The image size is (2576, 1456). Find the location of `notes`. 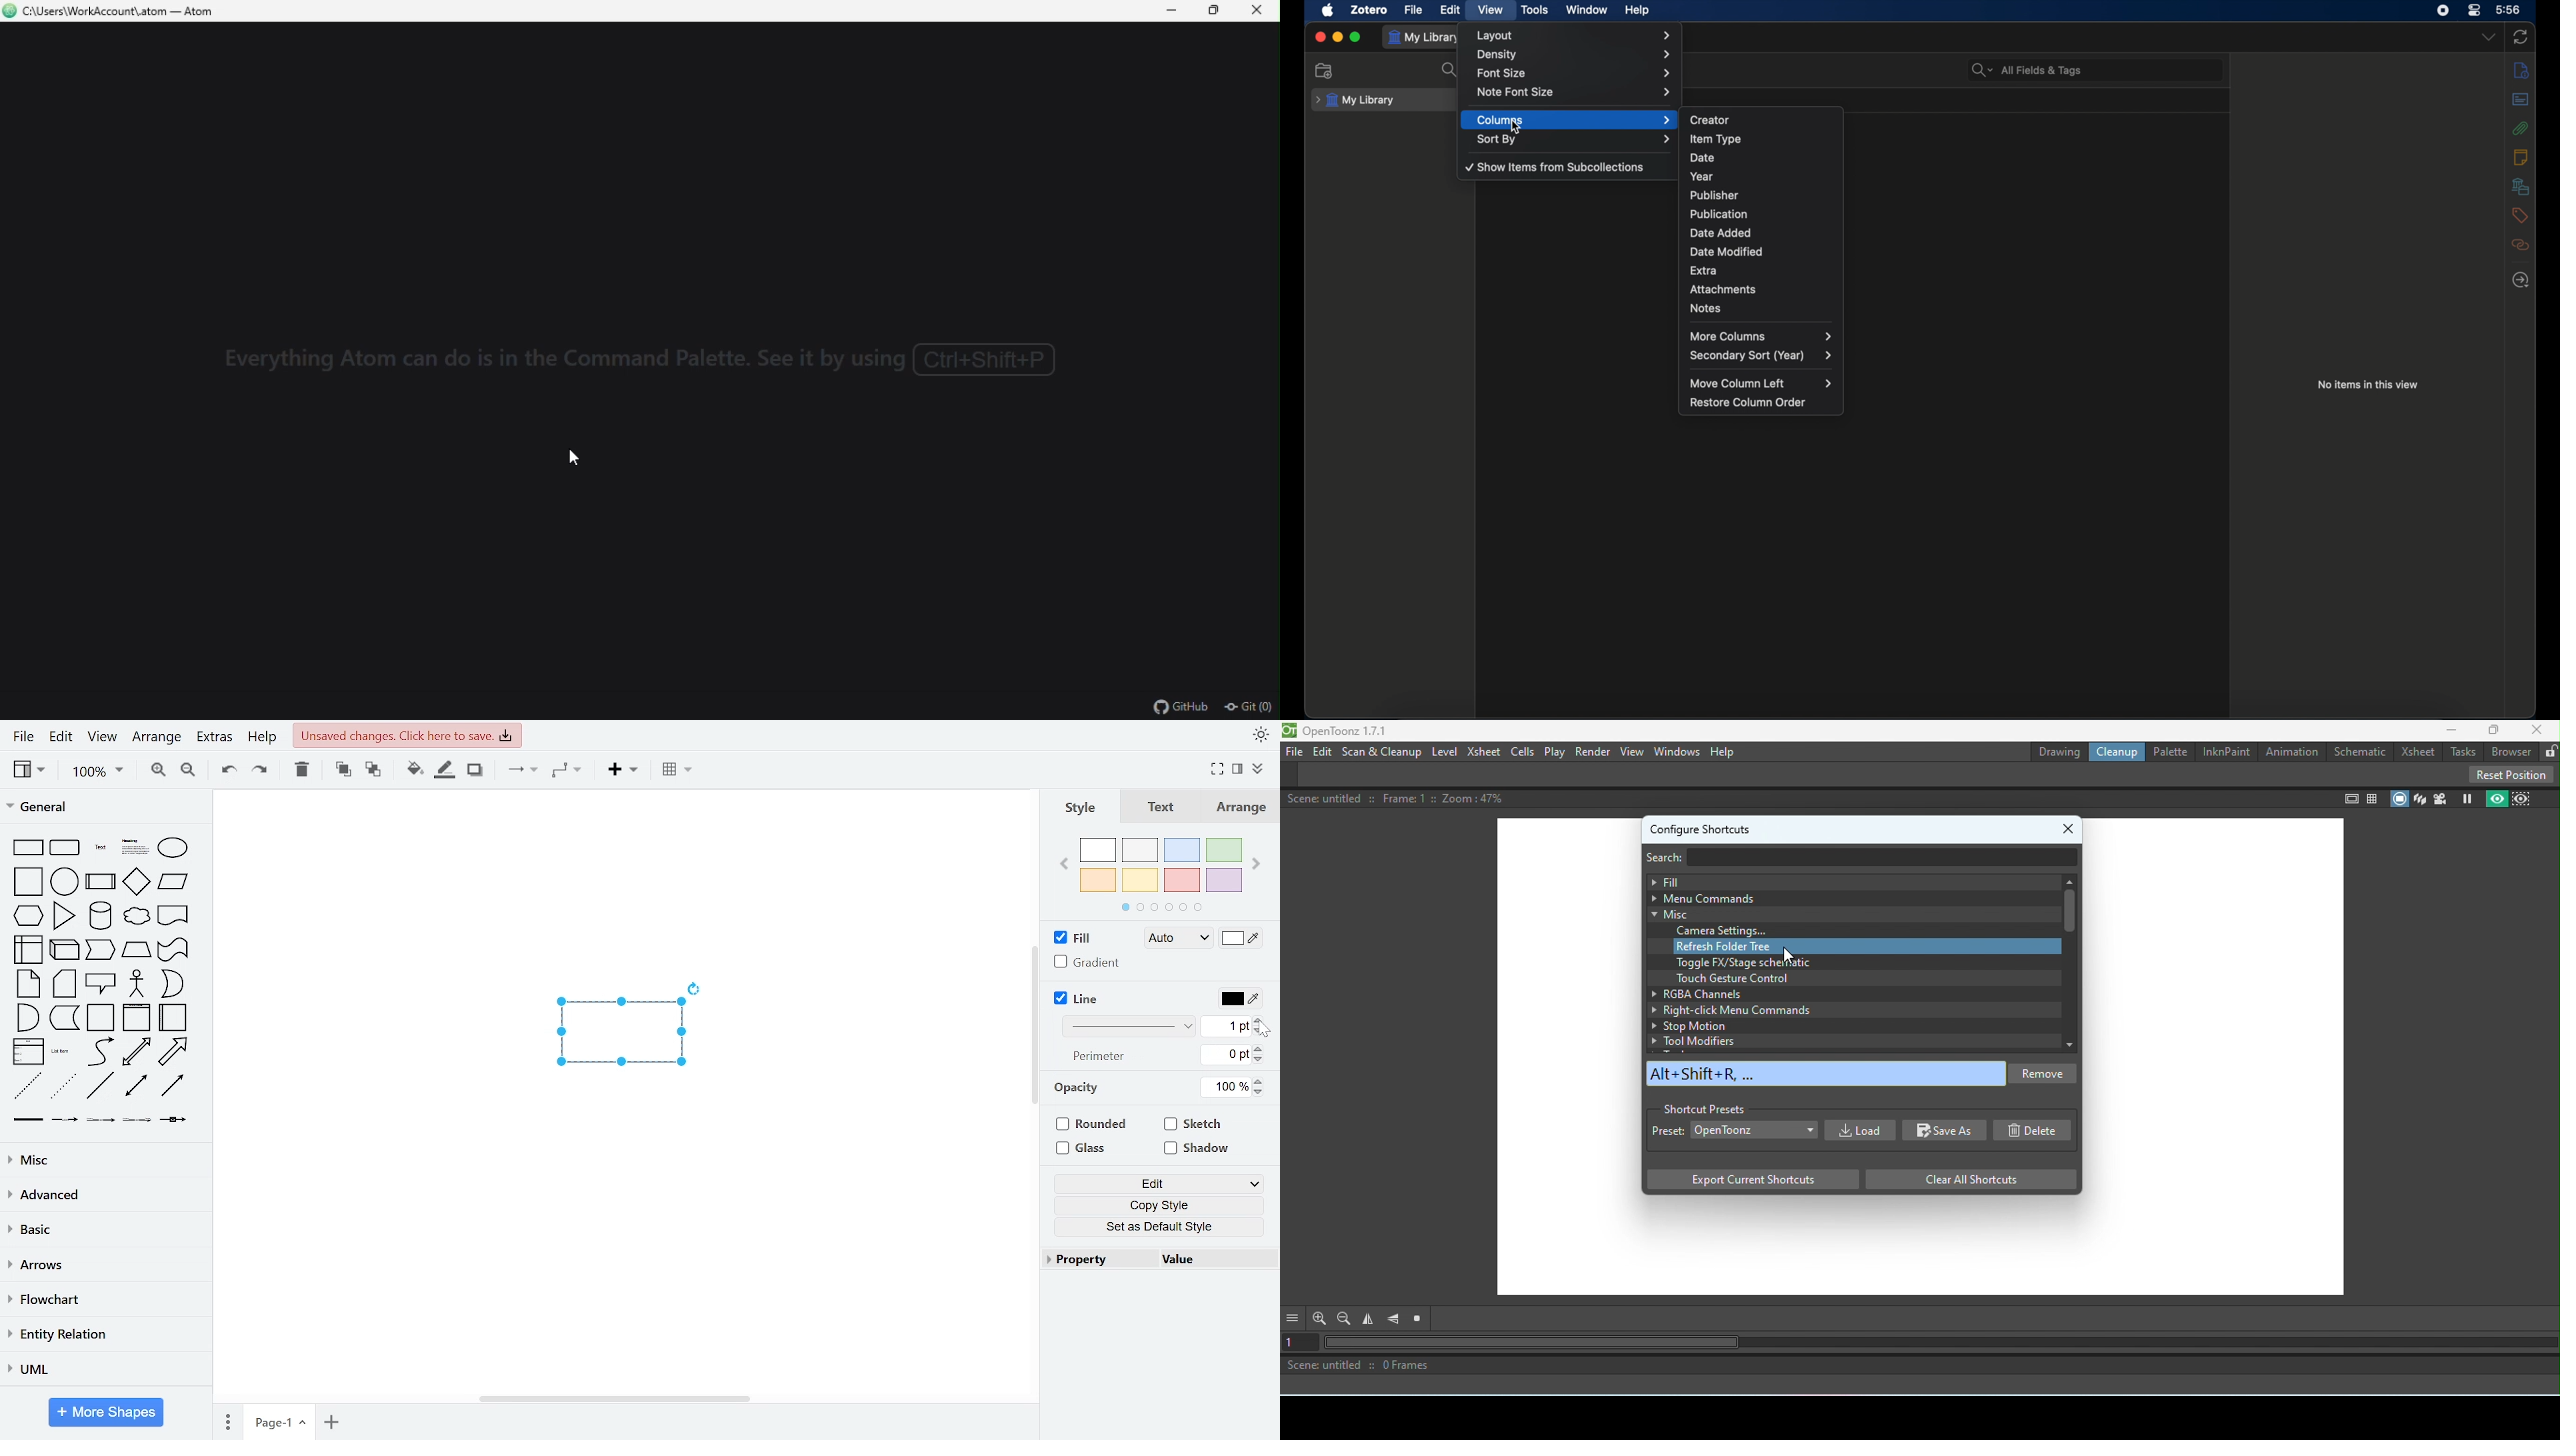

notes is located at coordinates (2519, 157).